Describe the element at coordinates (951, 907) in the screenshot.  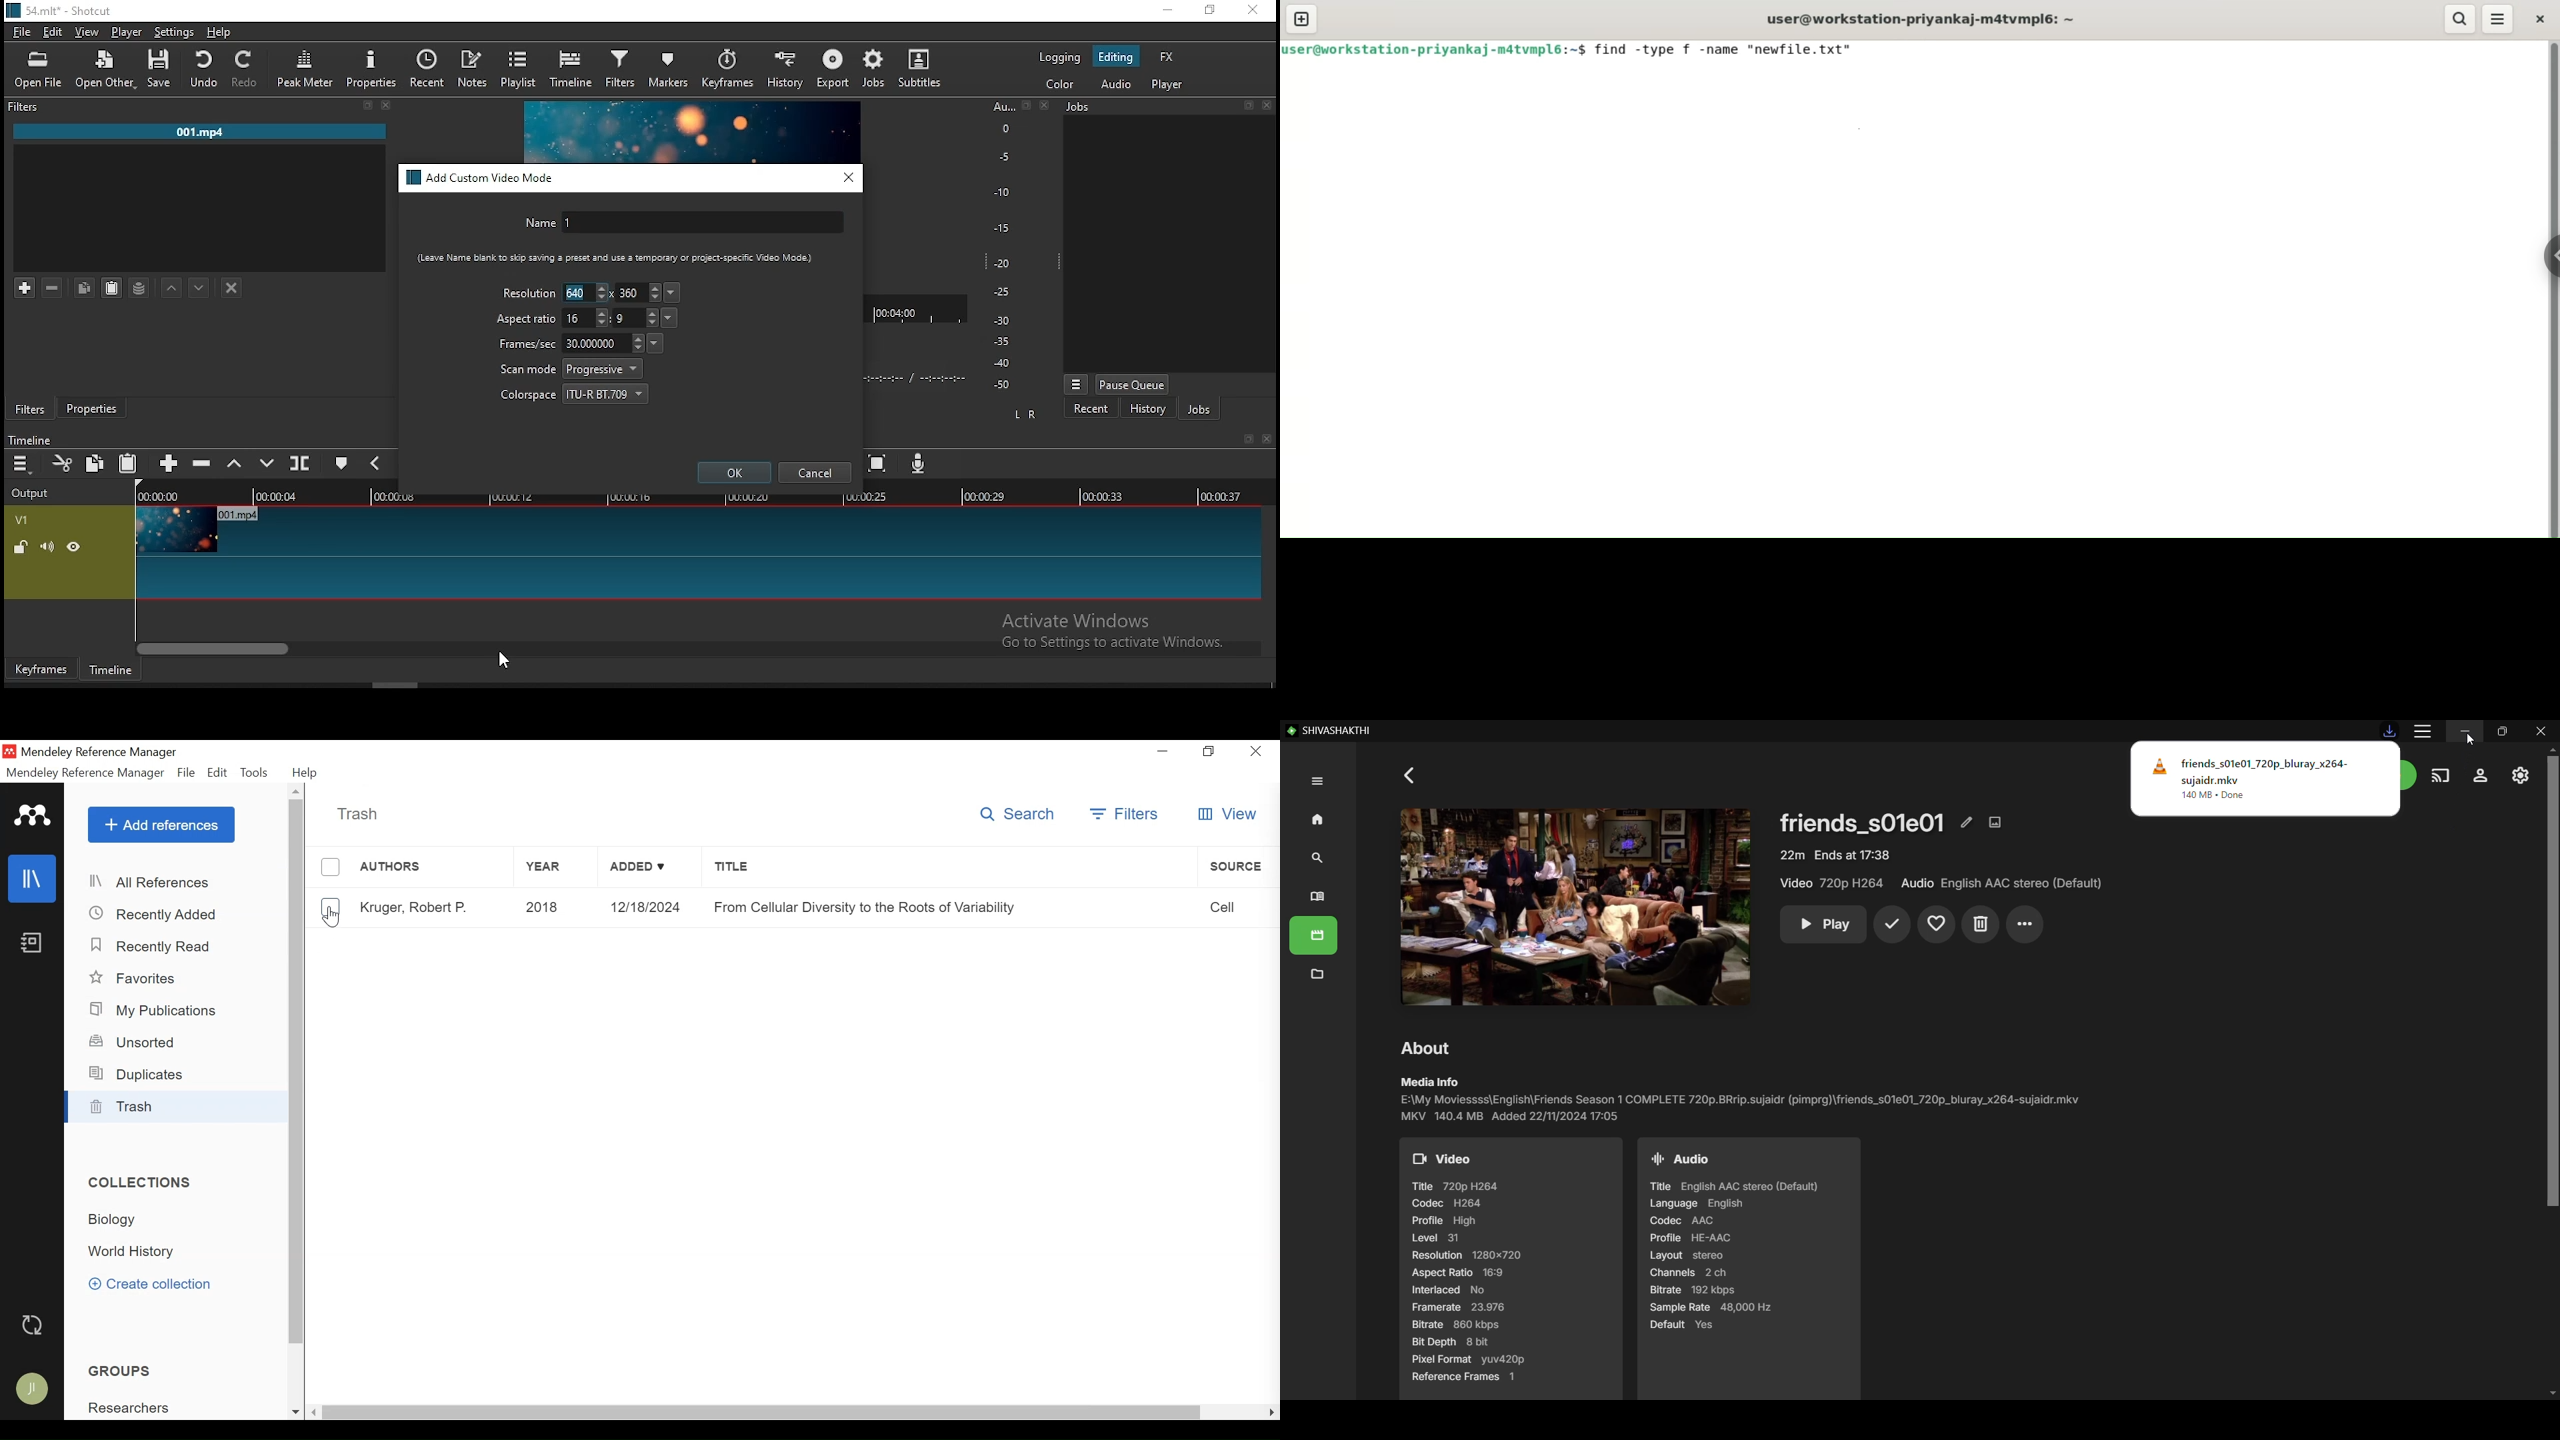
I see `From Cellular Diversity to the Roots of Variability` at that location.